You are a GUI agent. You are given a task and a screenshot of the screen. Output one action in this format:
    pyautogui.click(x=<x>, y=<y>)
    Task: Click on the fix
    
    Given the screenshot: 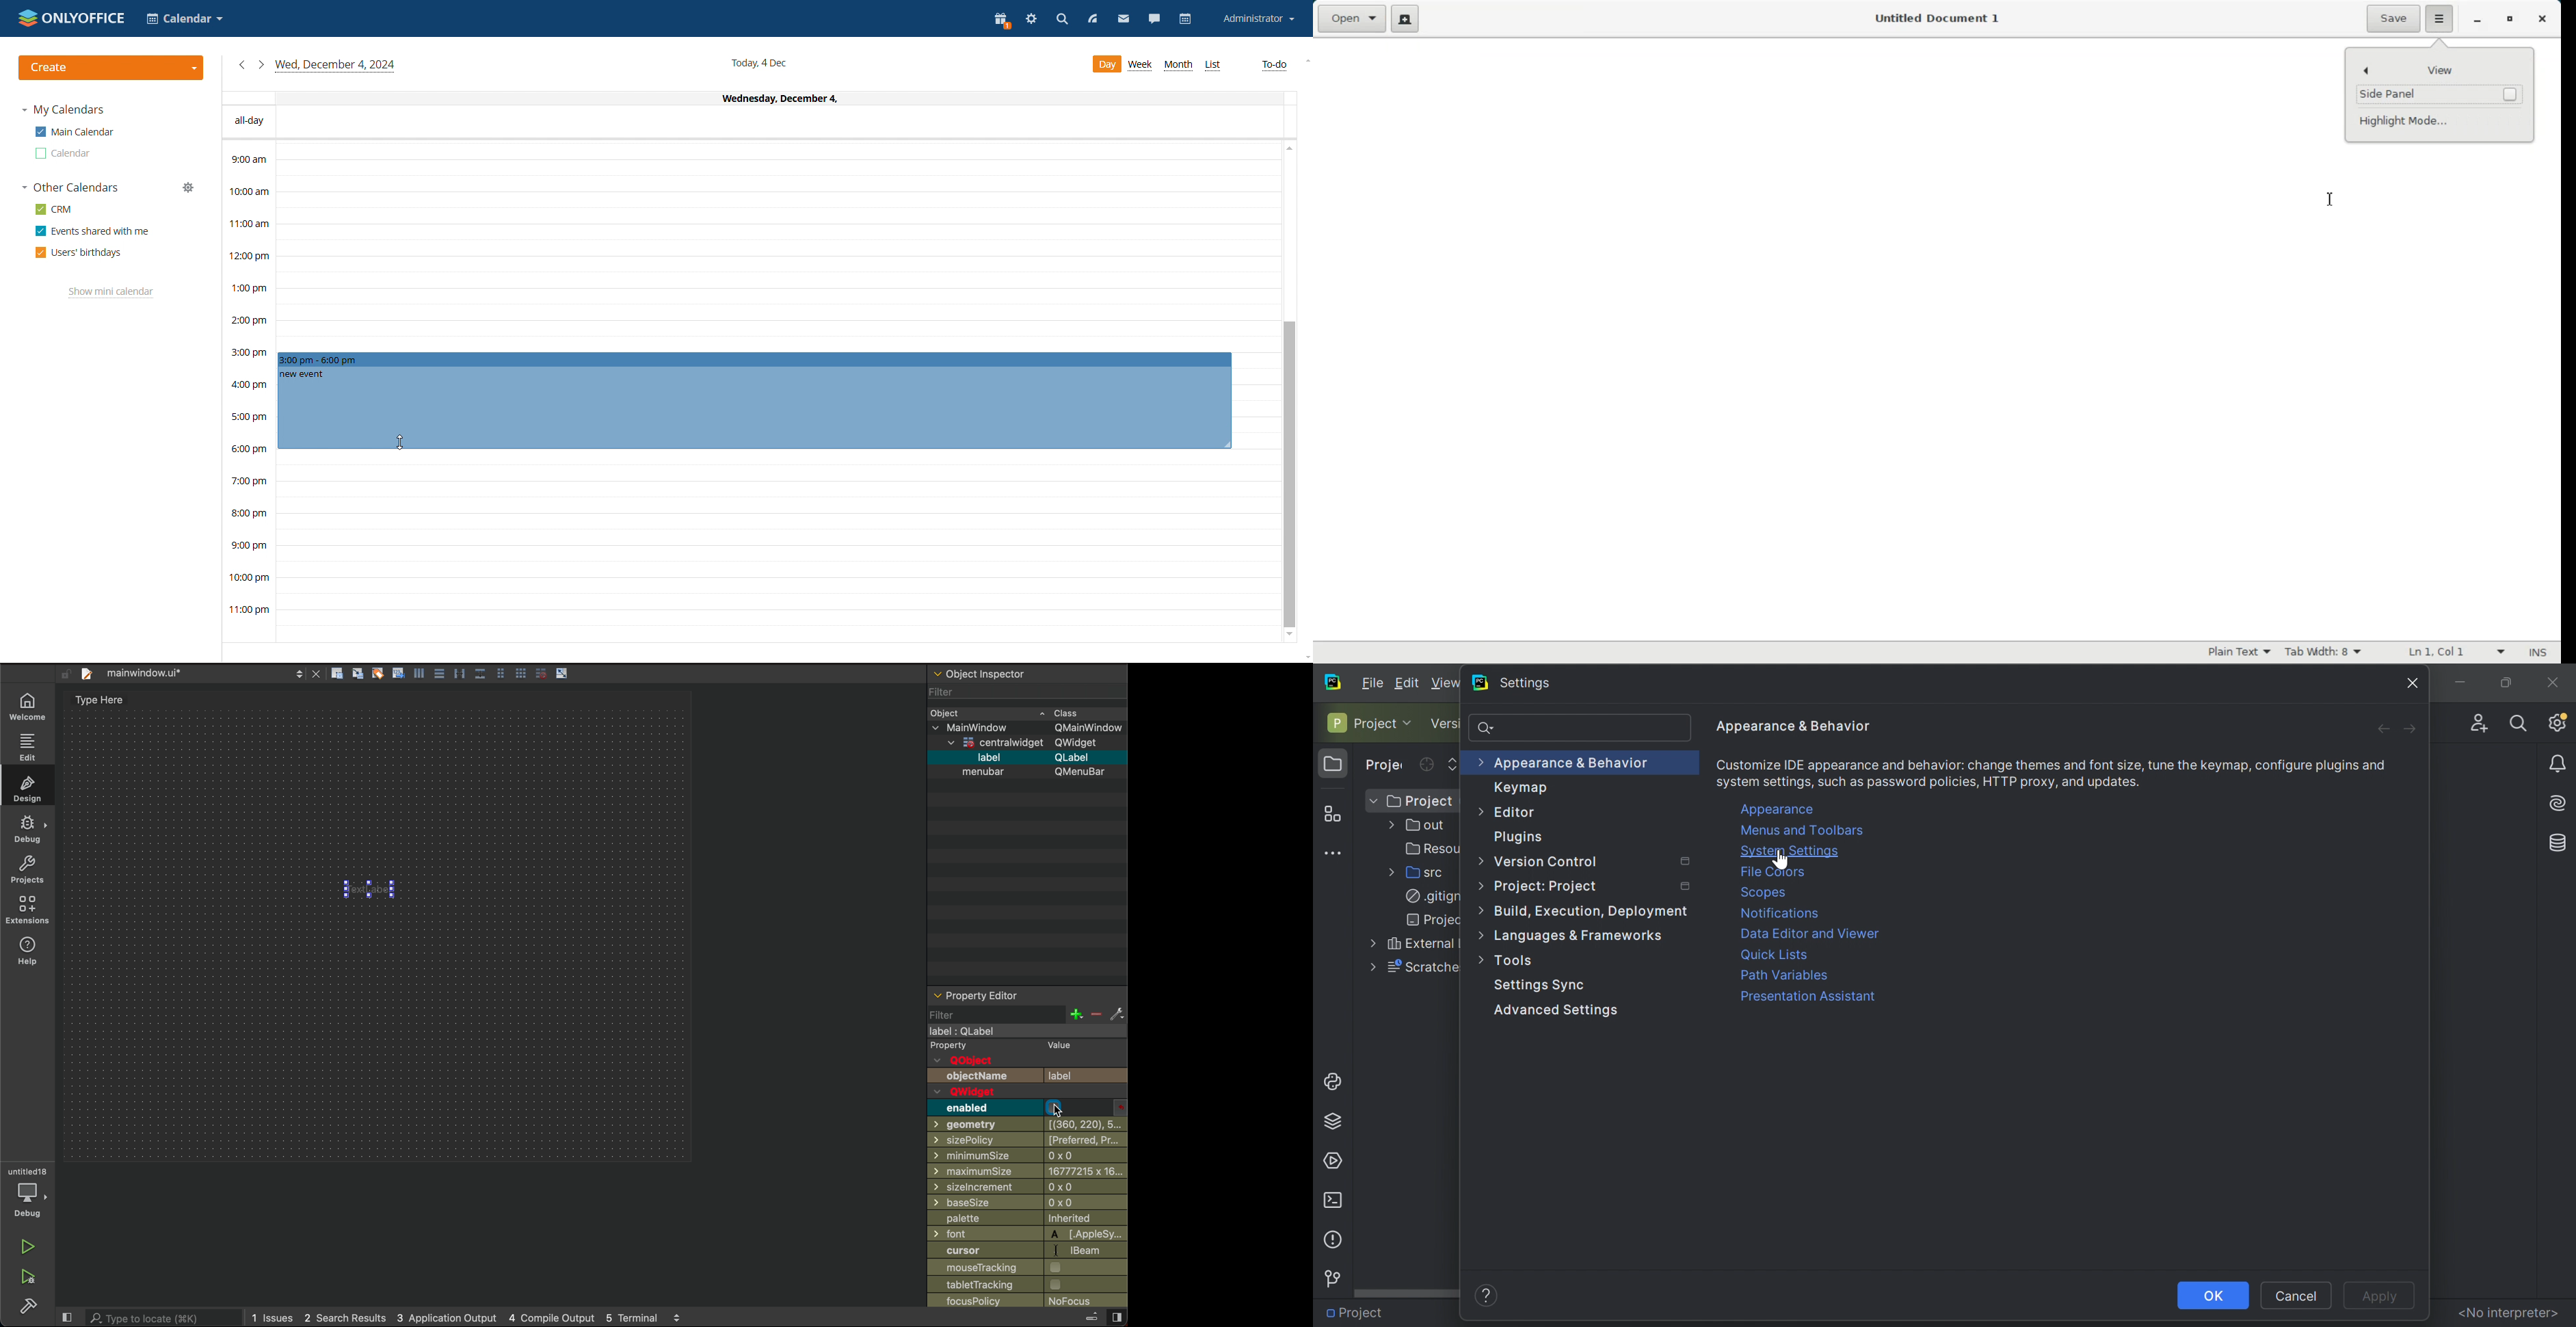 What is the action you would take?
    pyautogui.click(x=1119, y=1015)
    